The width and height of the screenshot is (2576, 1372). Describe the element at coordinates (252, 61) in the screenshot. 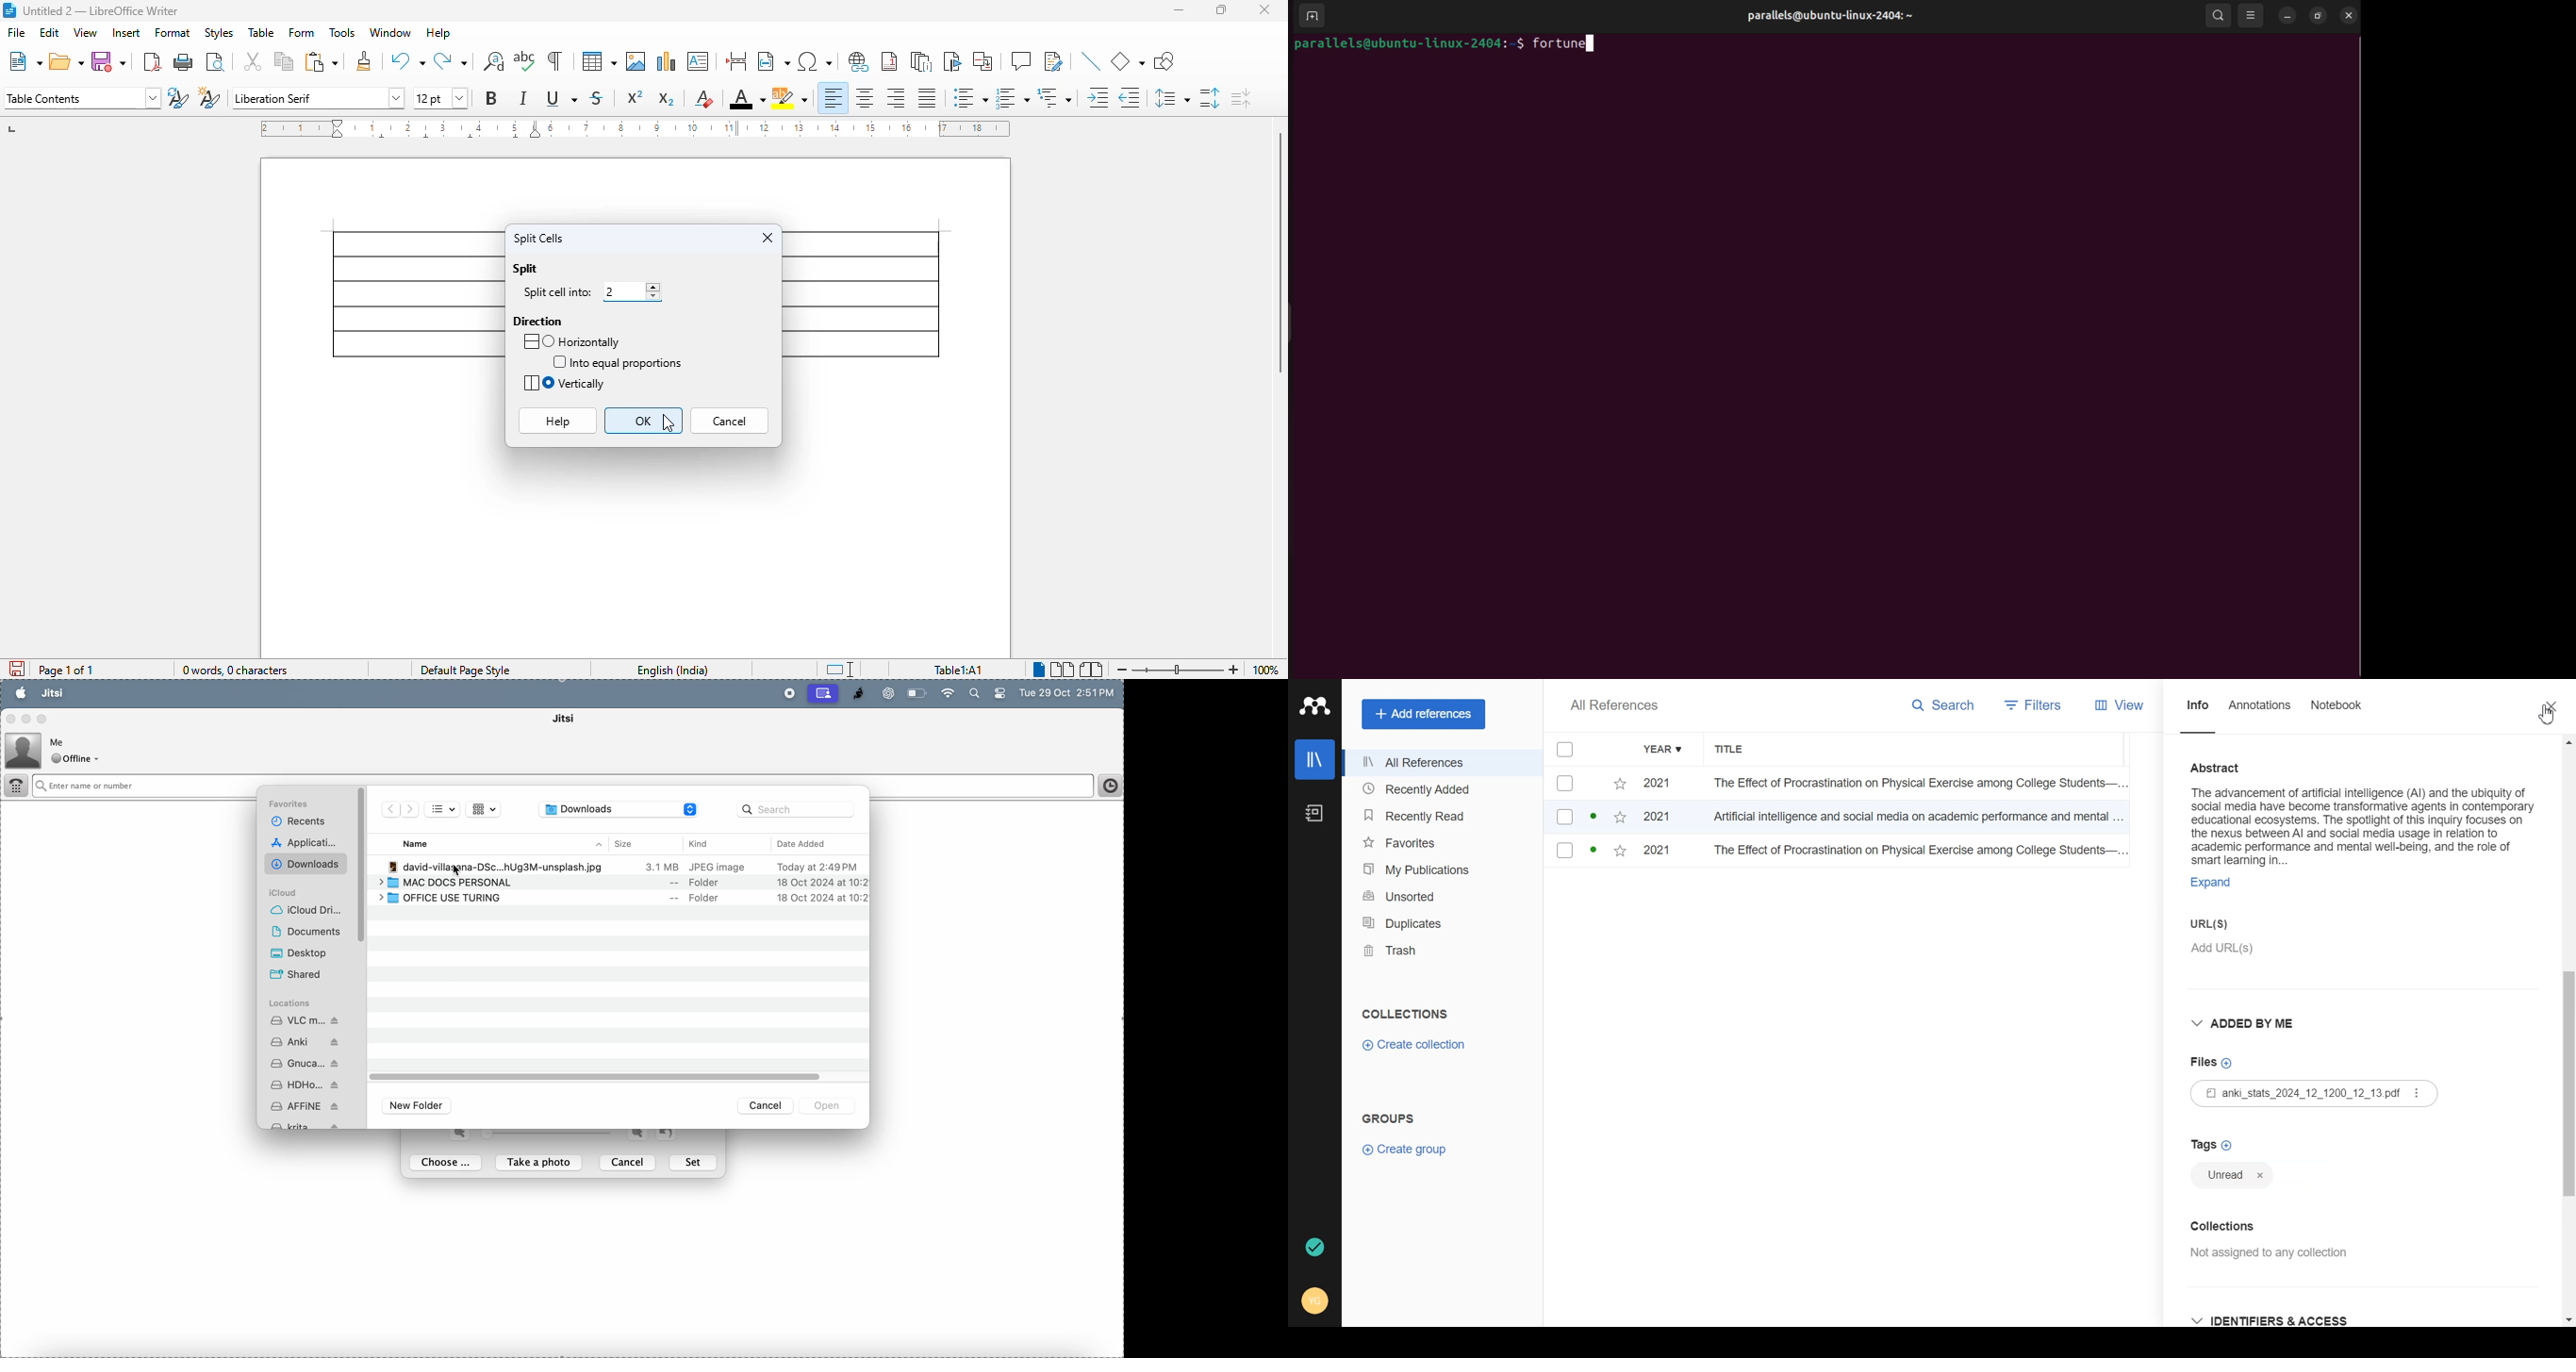

I see `cut` at that location.